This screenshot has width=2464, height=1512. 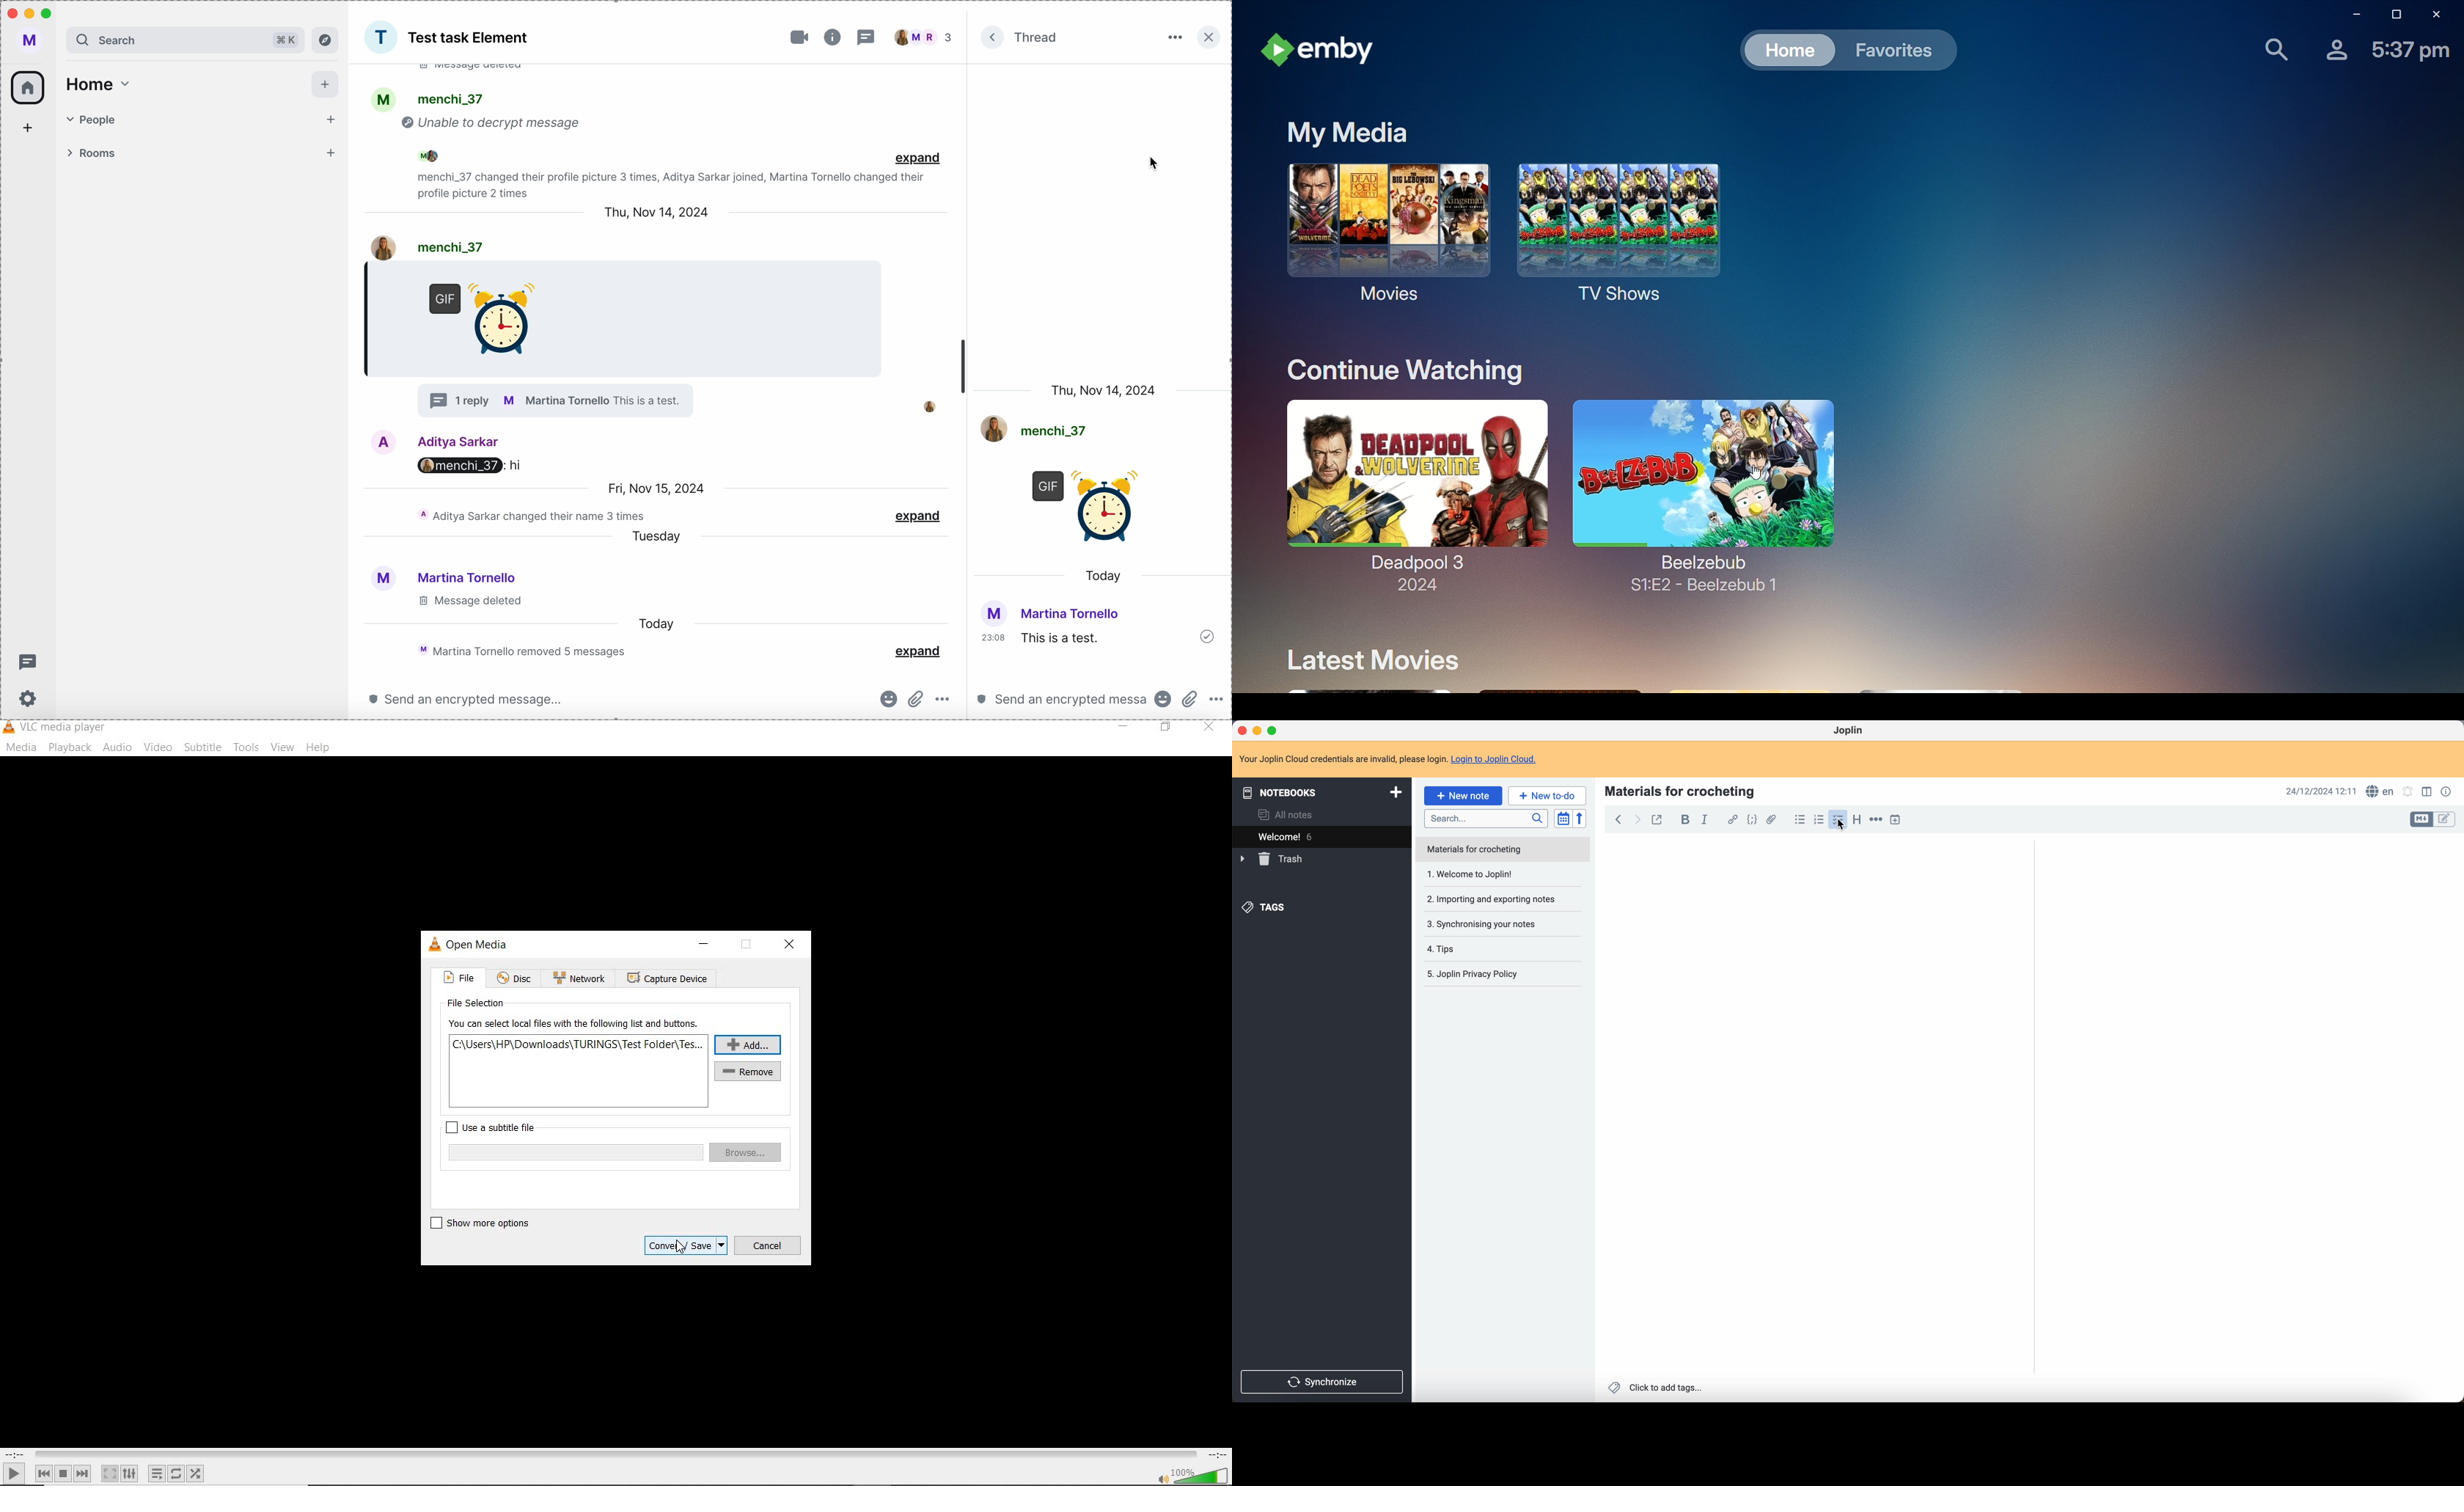 What do you see at coordinates (1417, 587) in the screenshot?
I see `2024` at bounding box center [1417, 587].